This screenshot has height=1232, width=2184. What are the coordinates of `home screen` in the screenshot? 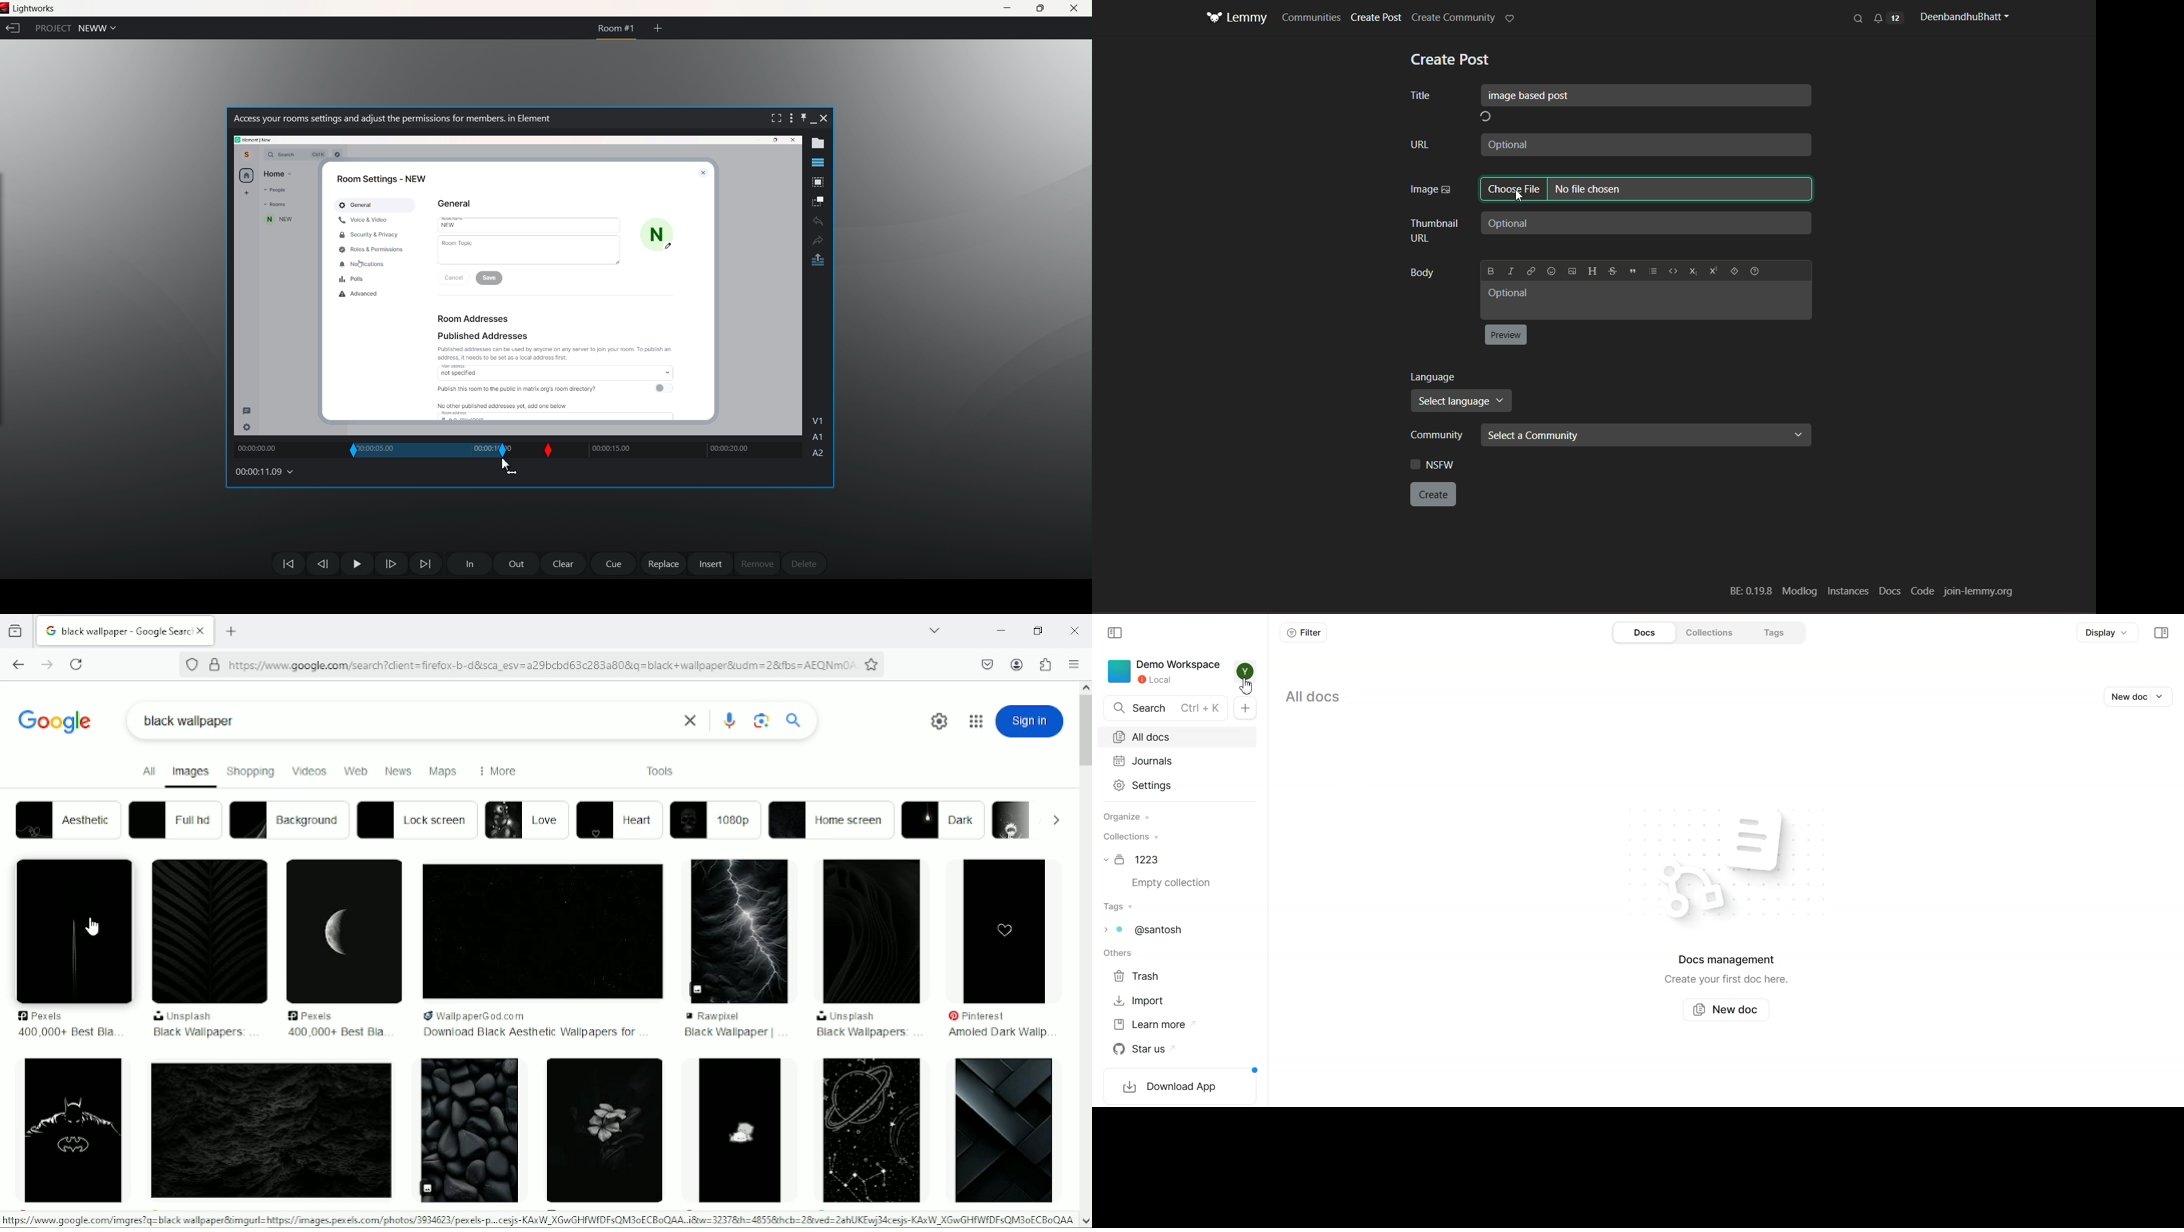 It's located at (832, 820).